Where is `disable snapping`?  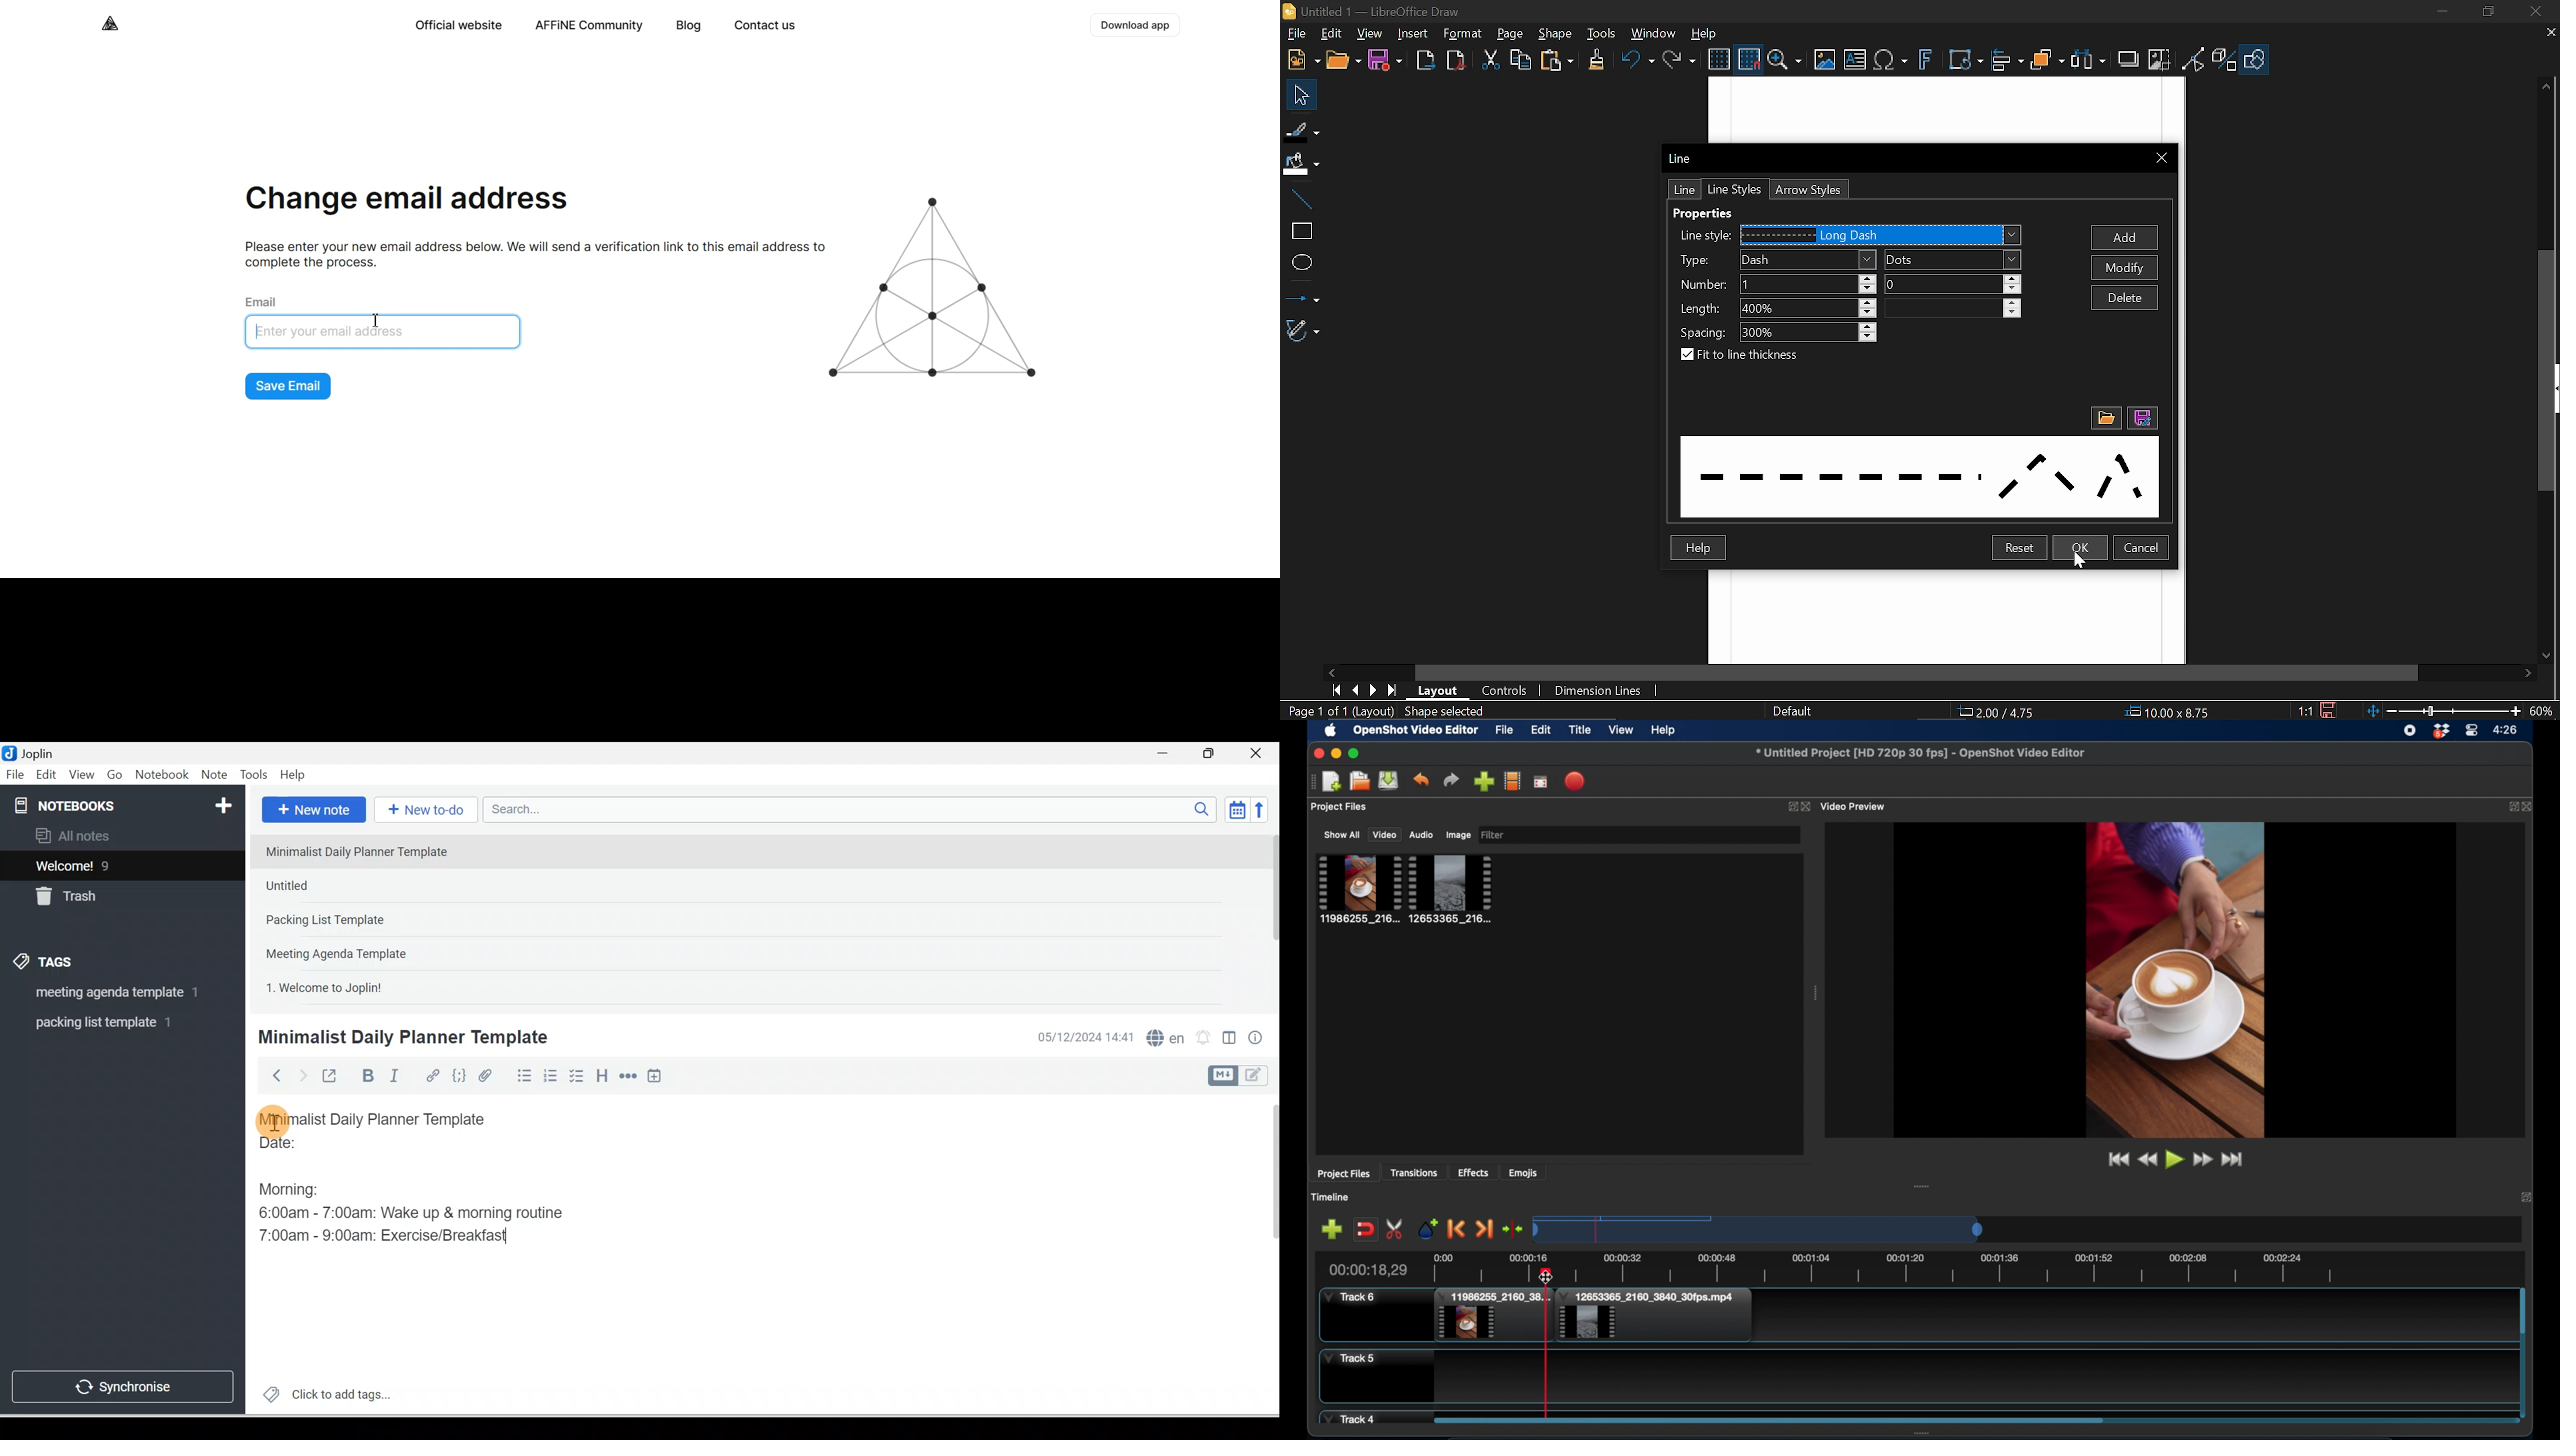
disable snapping is located at coordinates (1365, 1228).